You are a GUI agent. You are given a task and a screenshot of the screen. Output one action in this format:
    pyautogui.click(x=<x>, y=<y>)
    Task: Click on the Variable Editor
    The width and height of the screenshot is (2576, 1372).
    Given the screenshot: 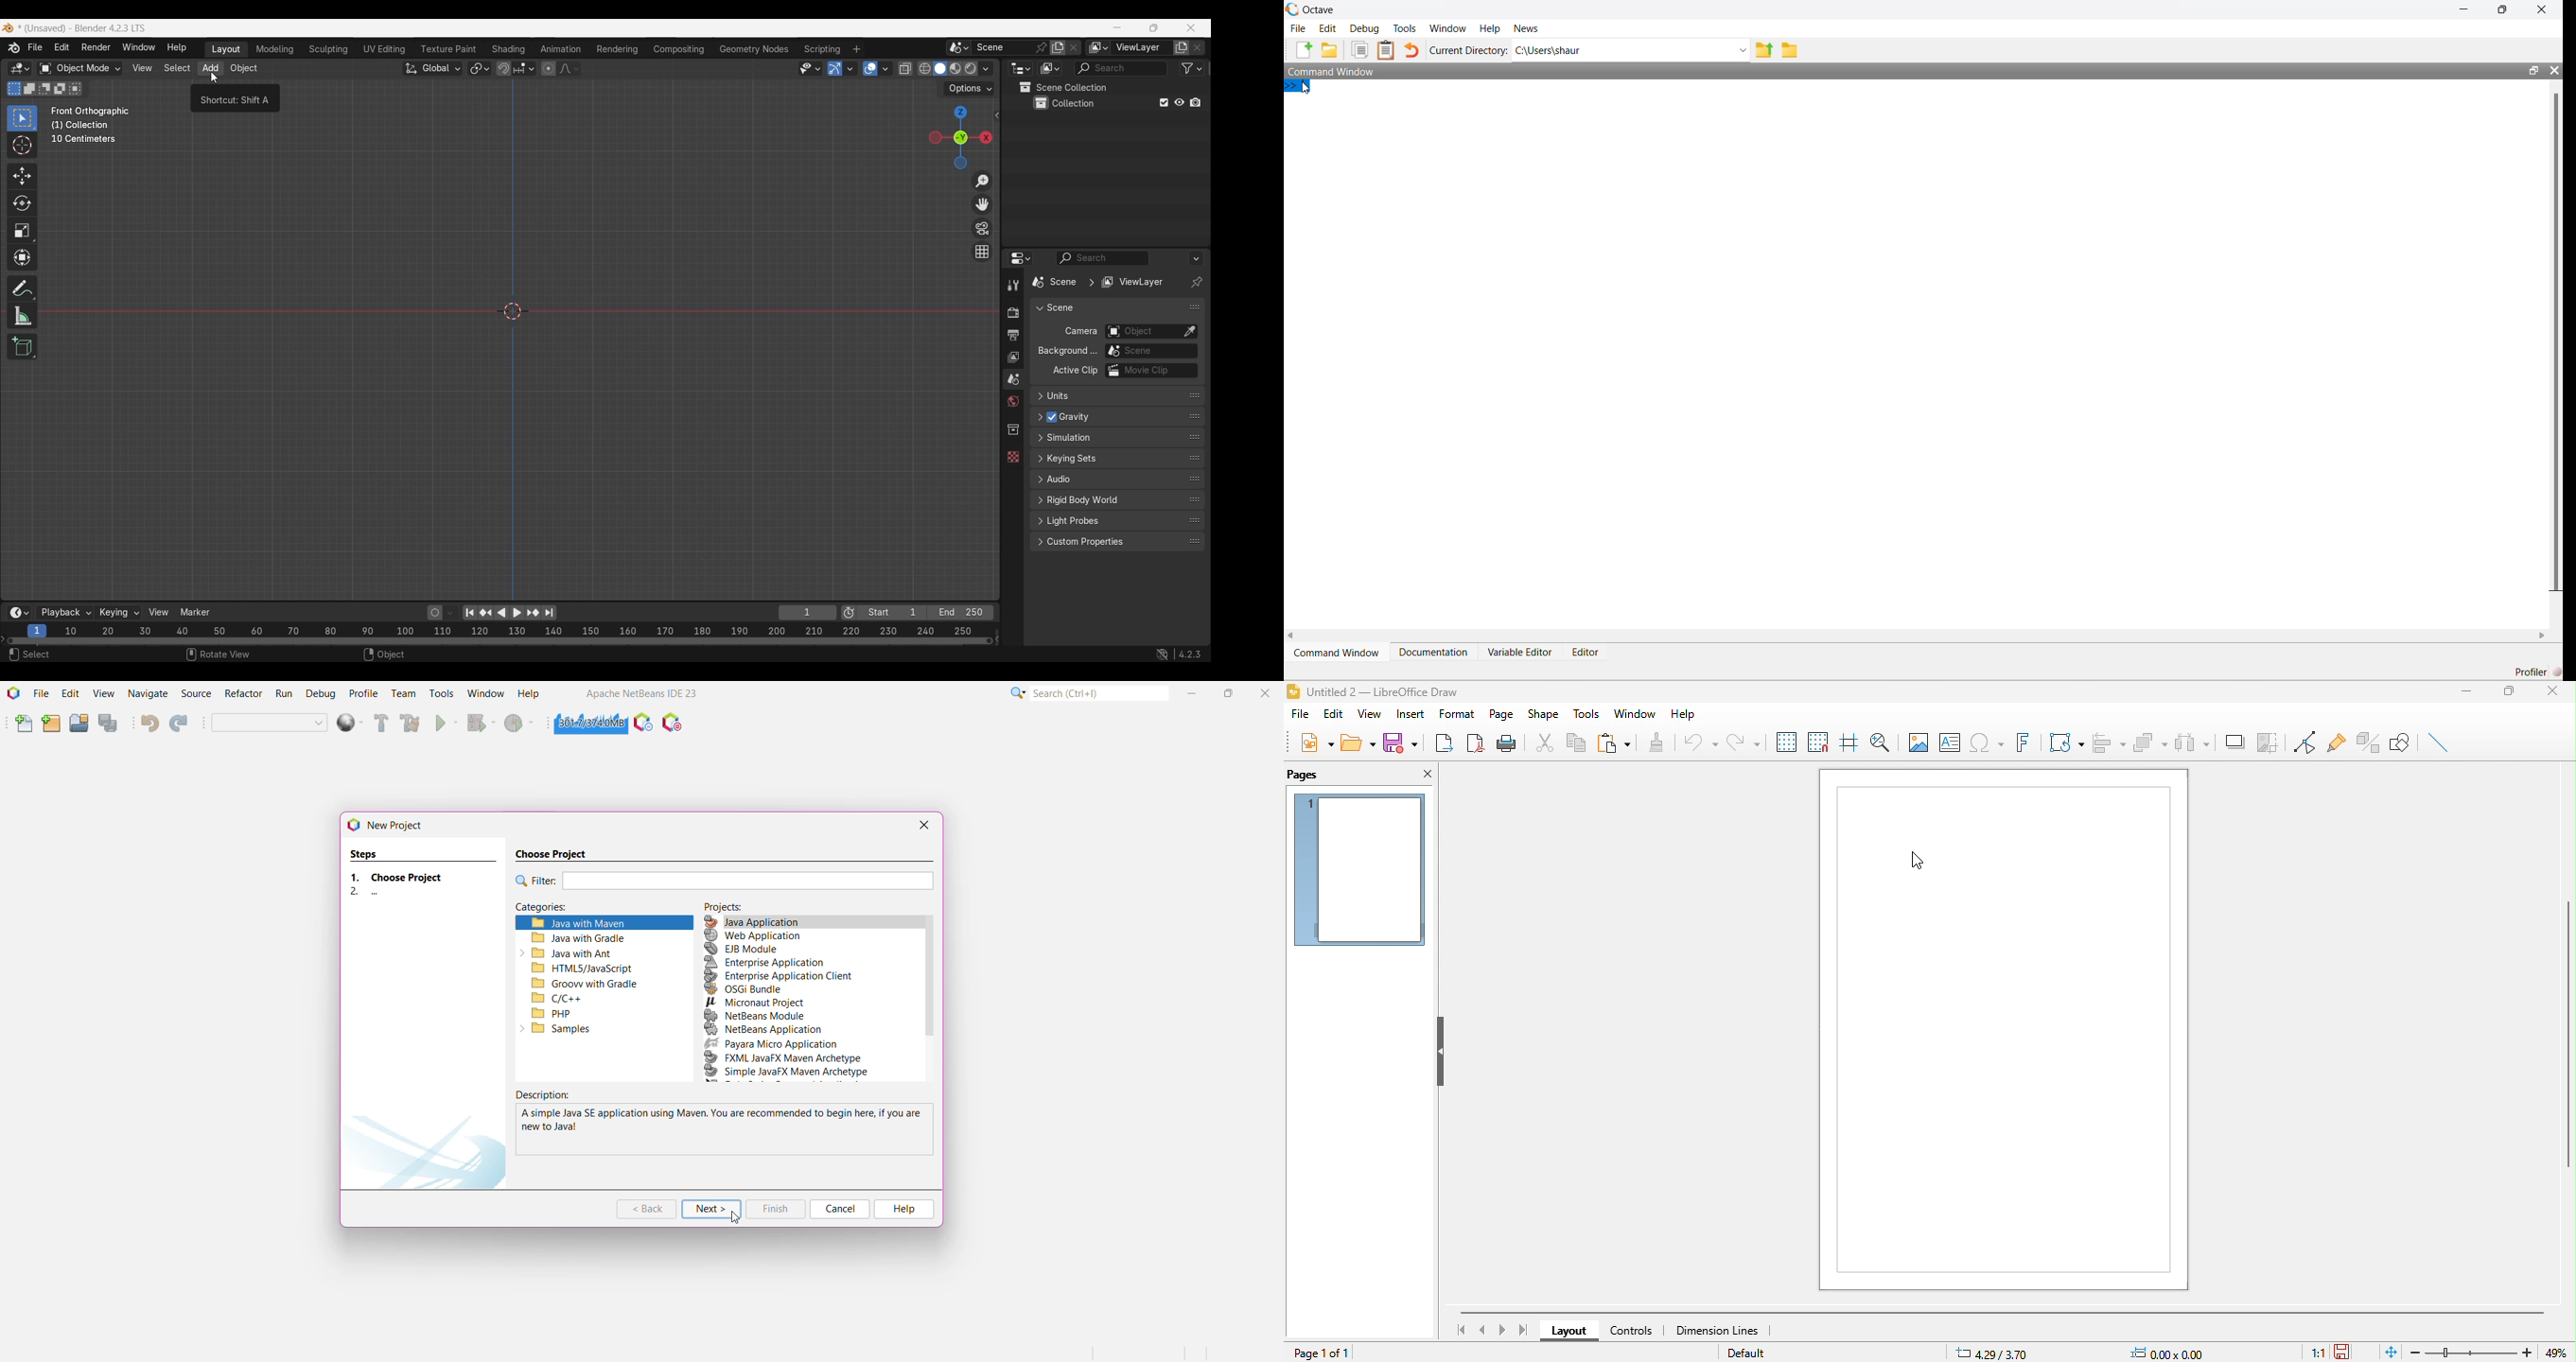 What is the action you would take?
    pyautogui.click(x=1520, y=652)
    